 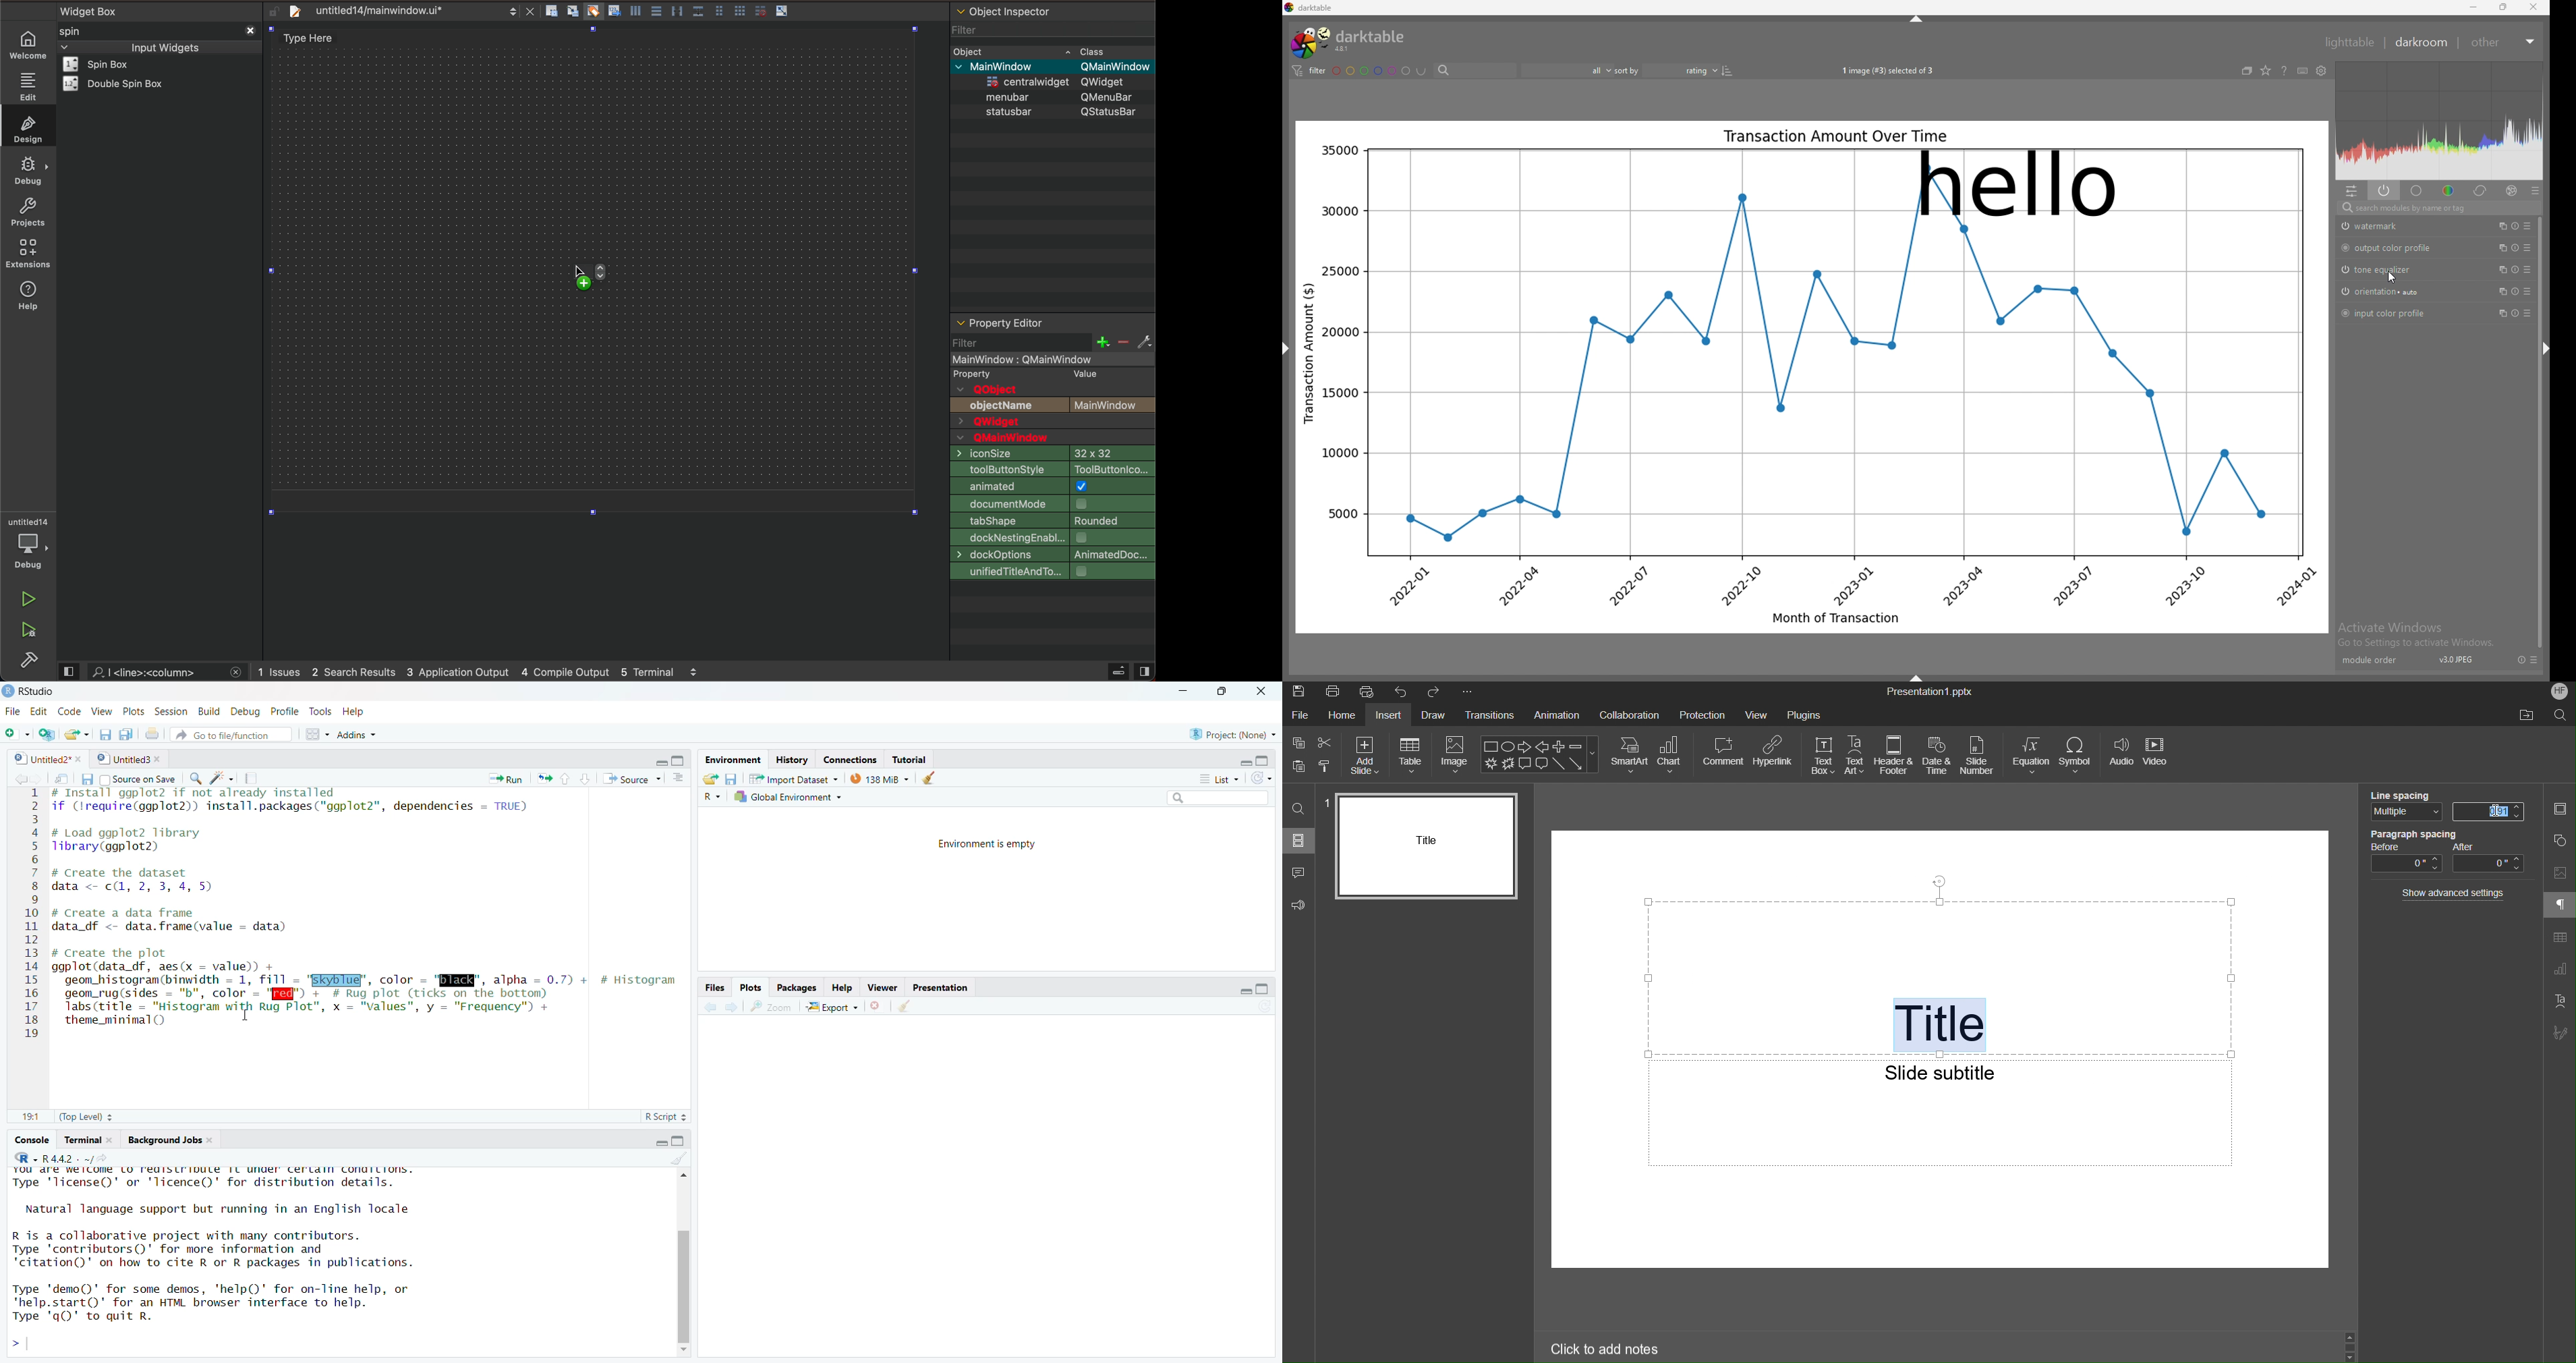 What do you see at coordinates (1052, 538) in the screenshot?
I see `dock` at bounding box center [1052, 538].